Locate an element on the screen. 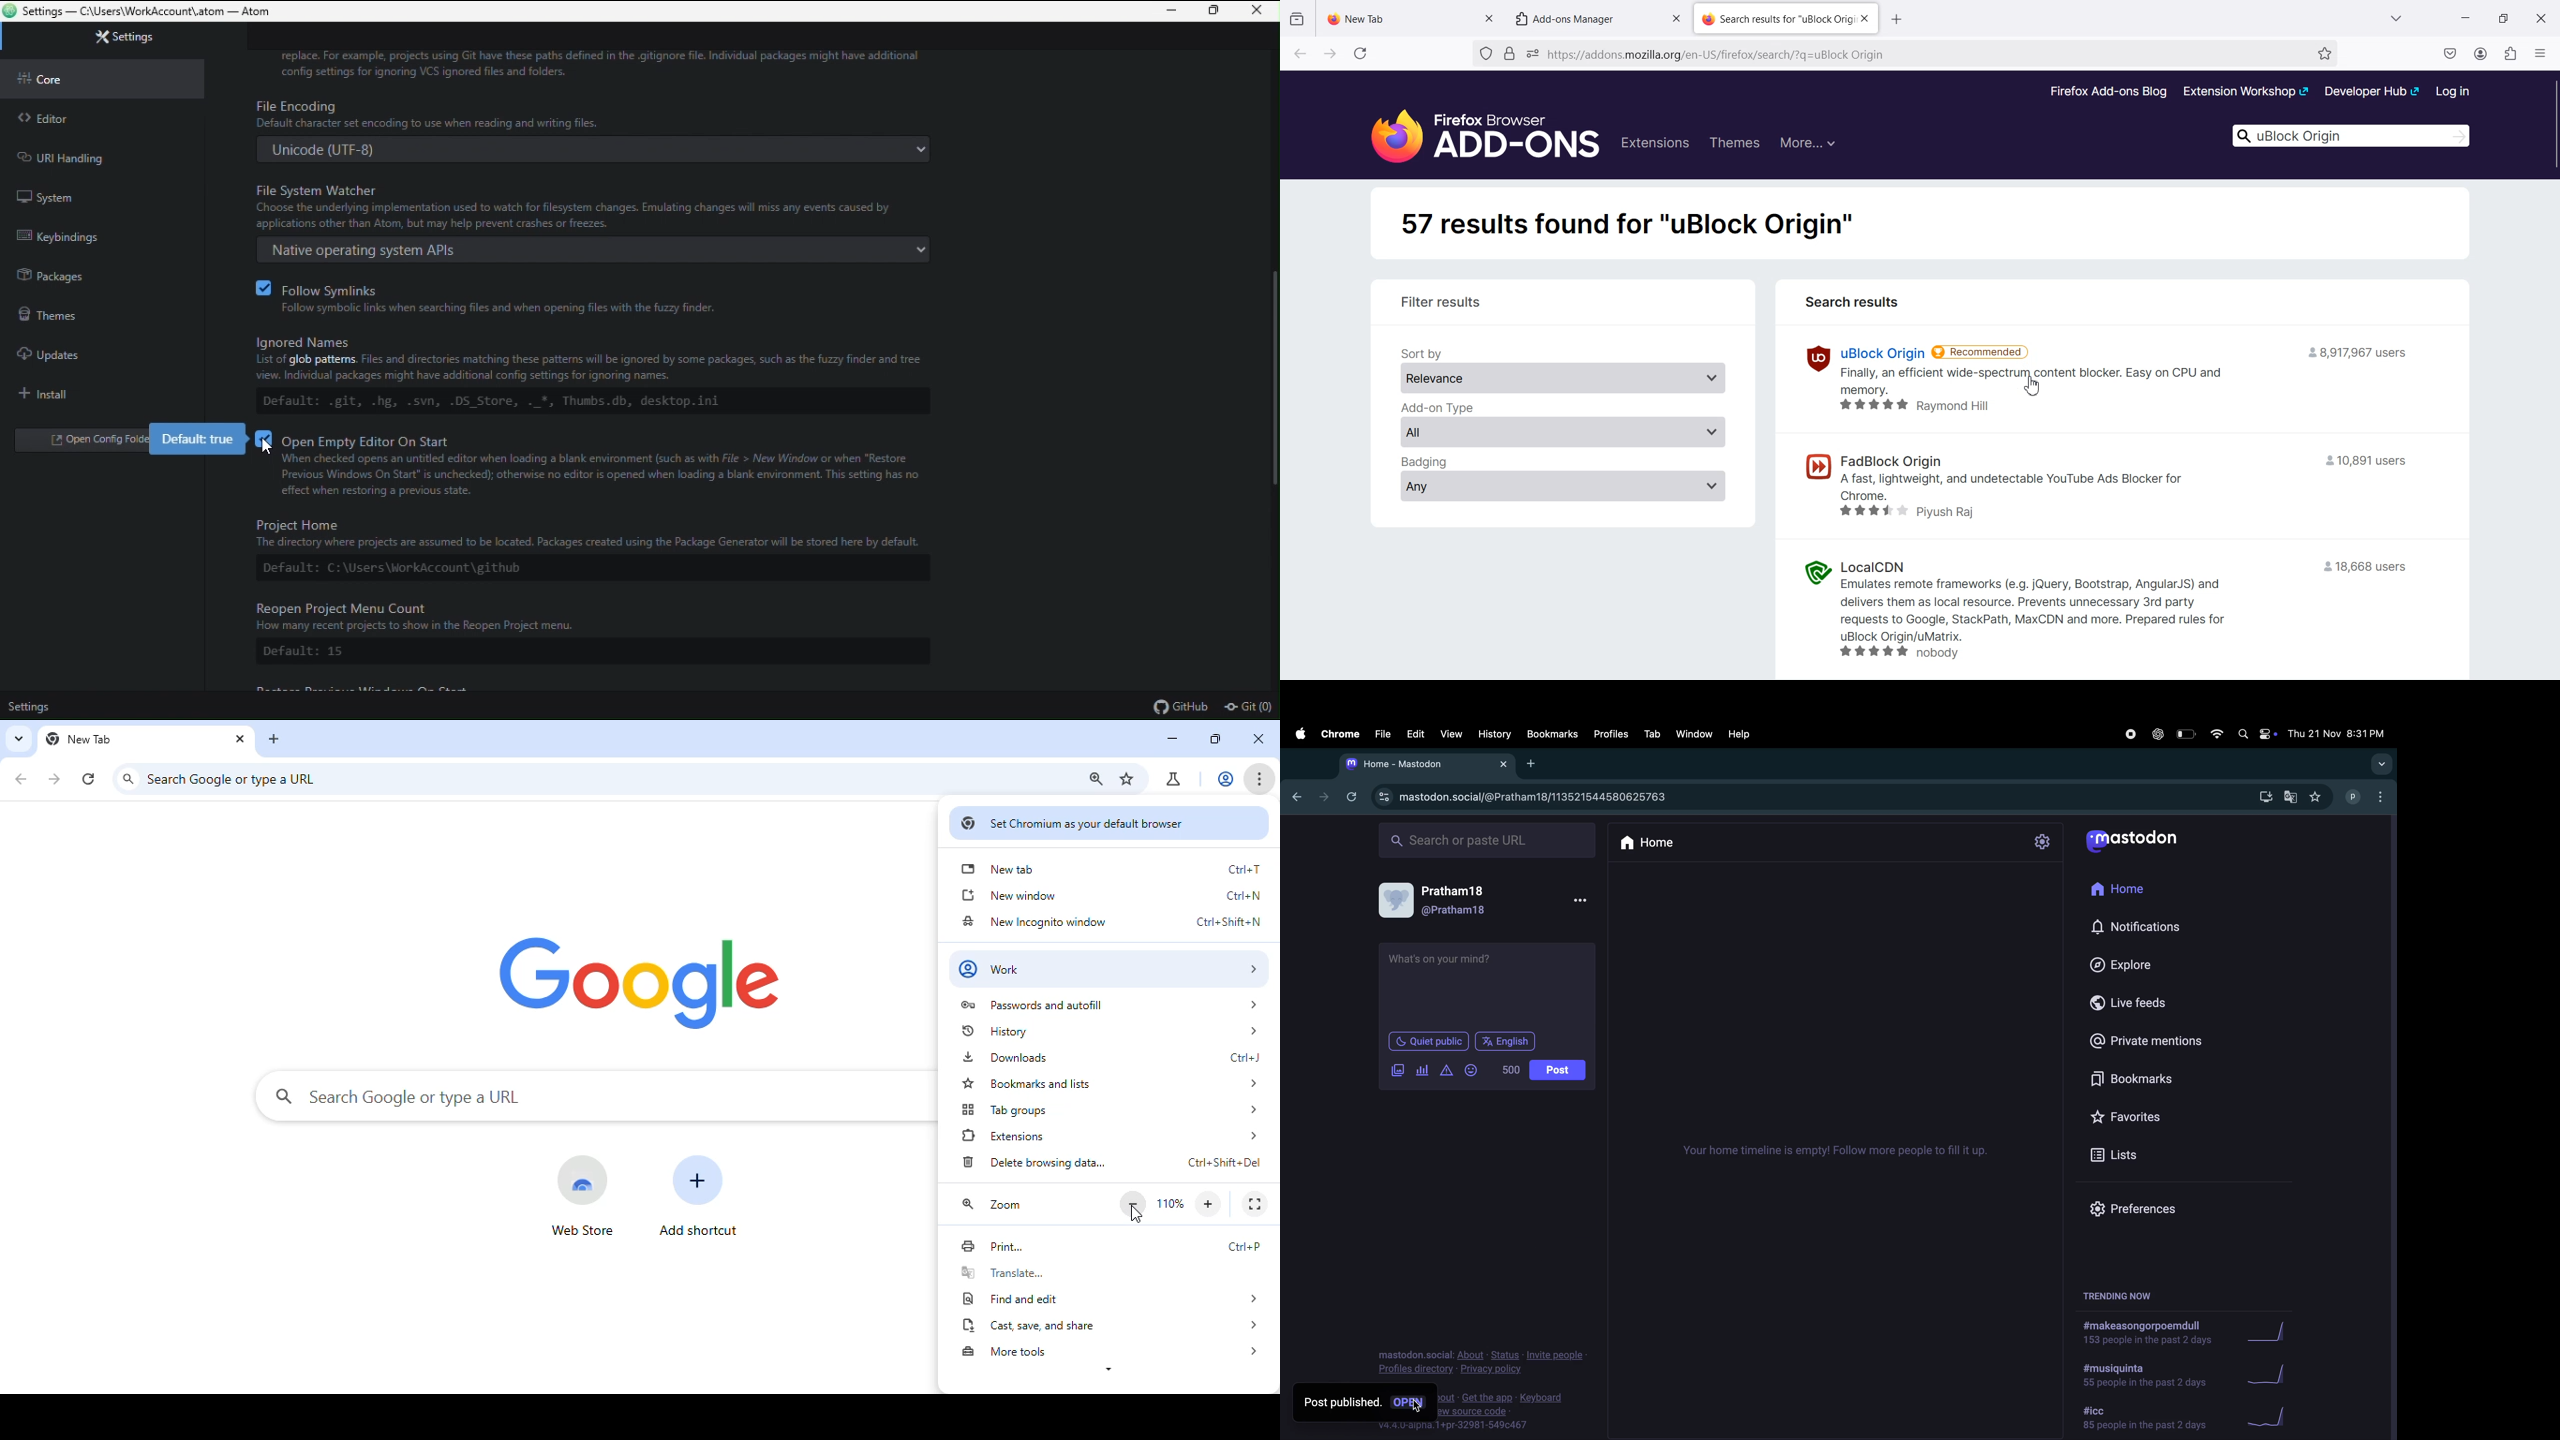 This screenshot has height=1456, width=2576. checkbox is located at coordinates (260, 288).